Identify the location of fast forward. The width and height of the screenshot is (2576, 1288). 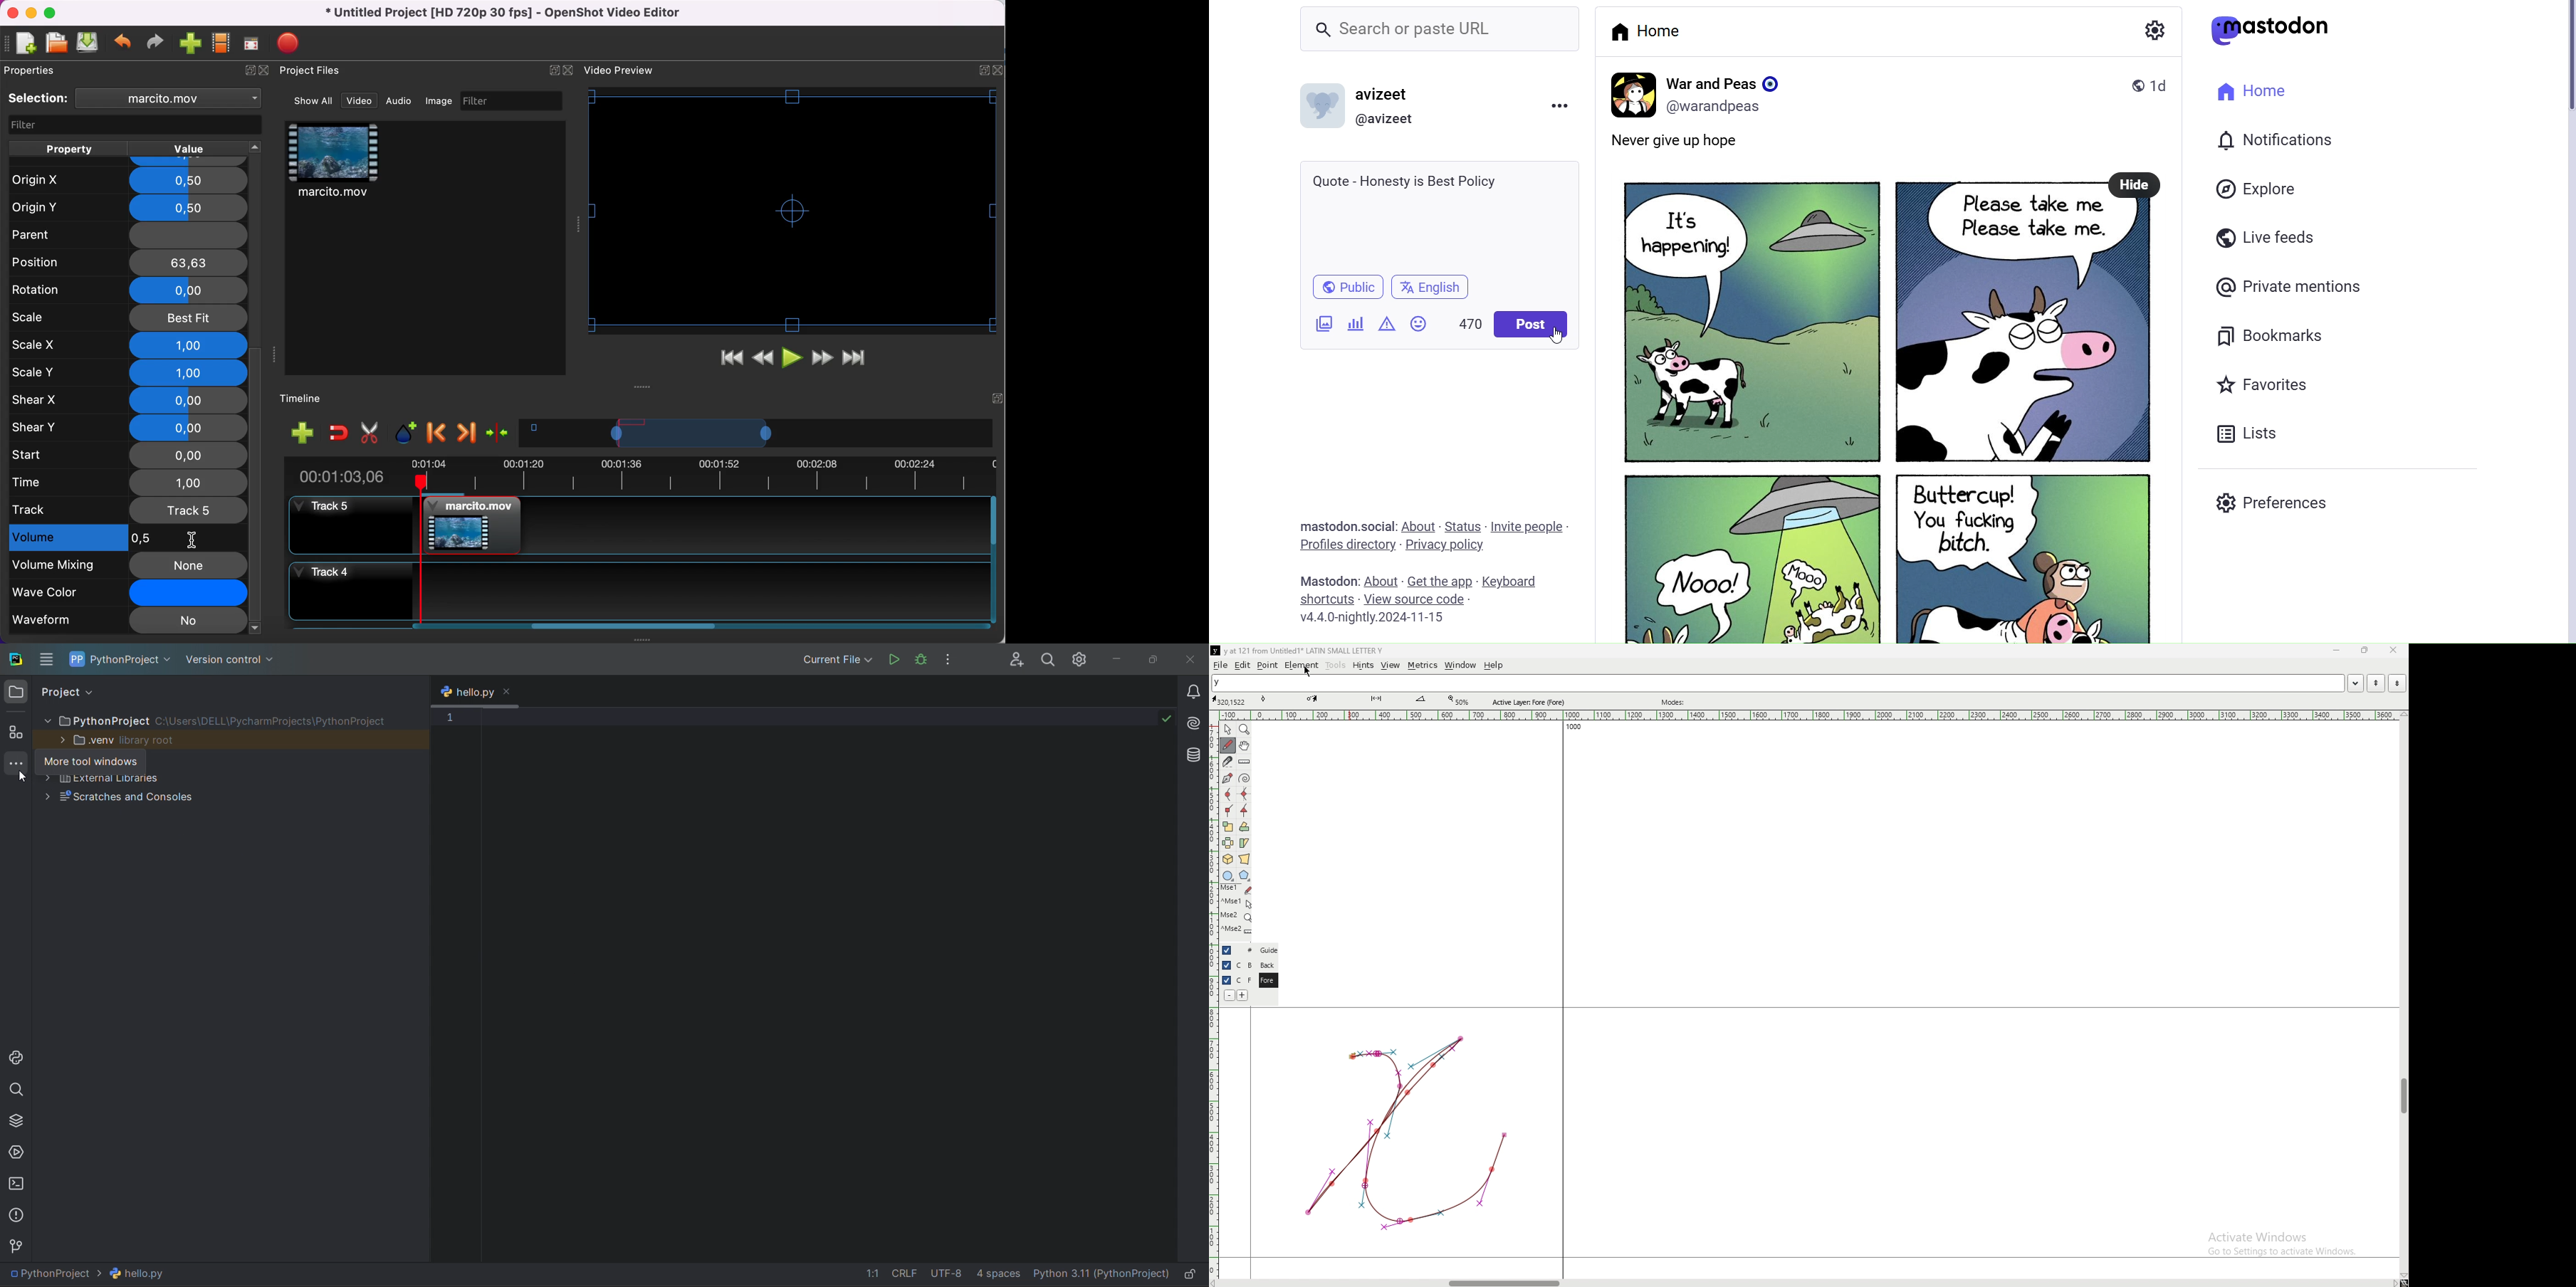
(823, 359).